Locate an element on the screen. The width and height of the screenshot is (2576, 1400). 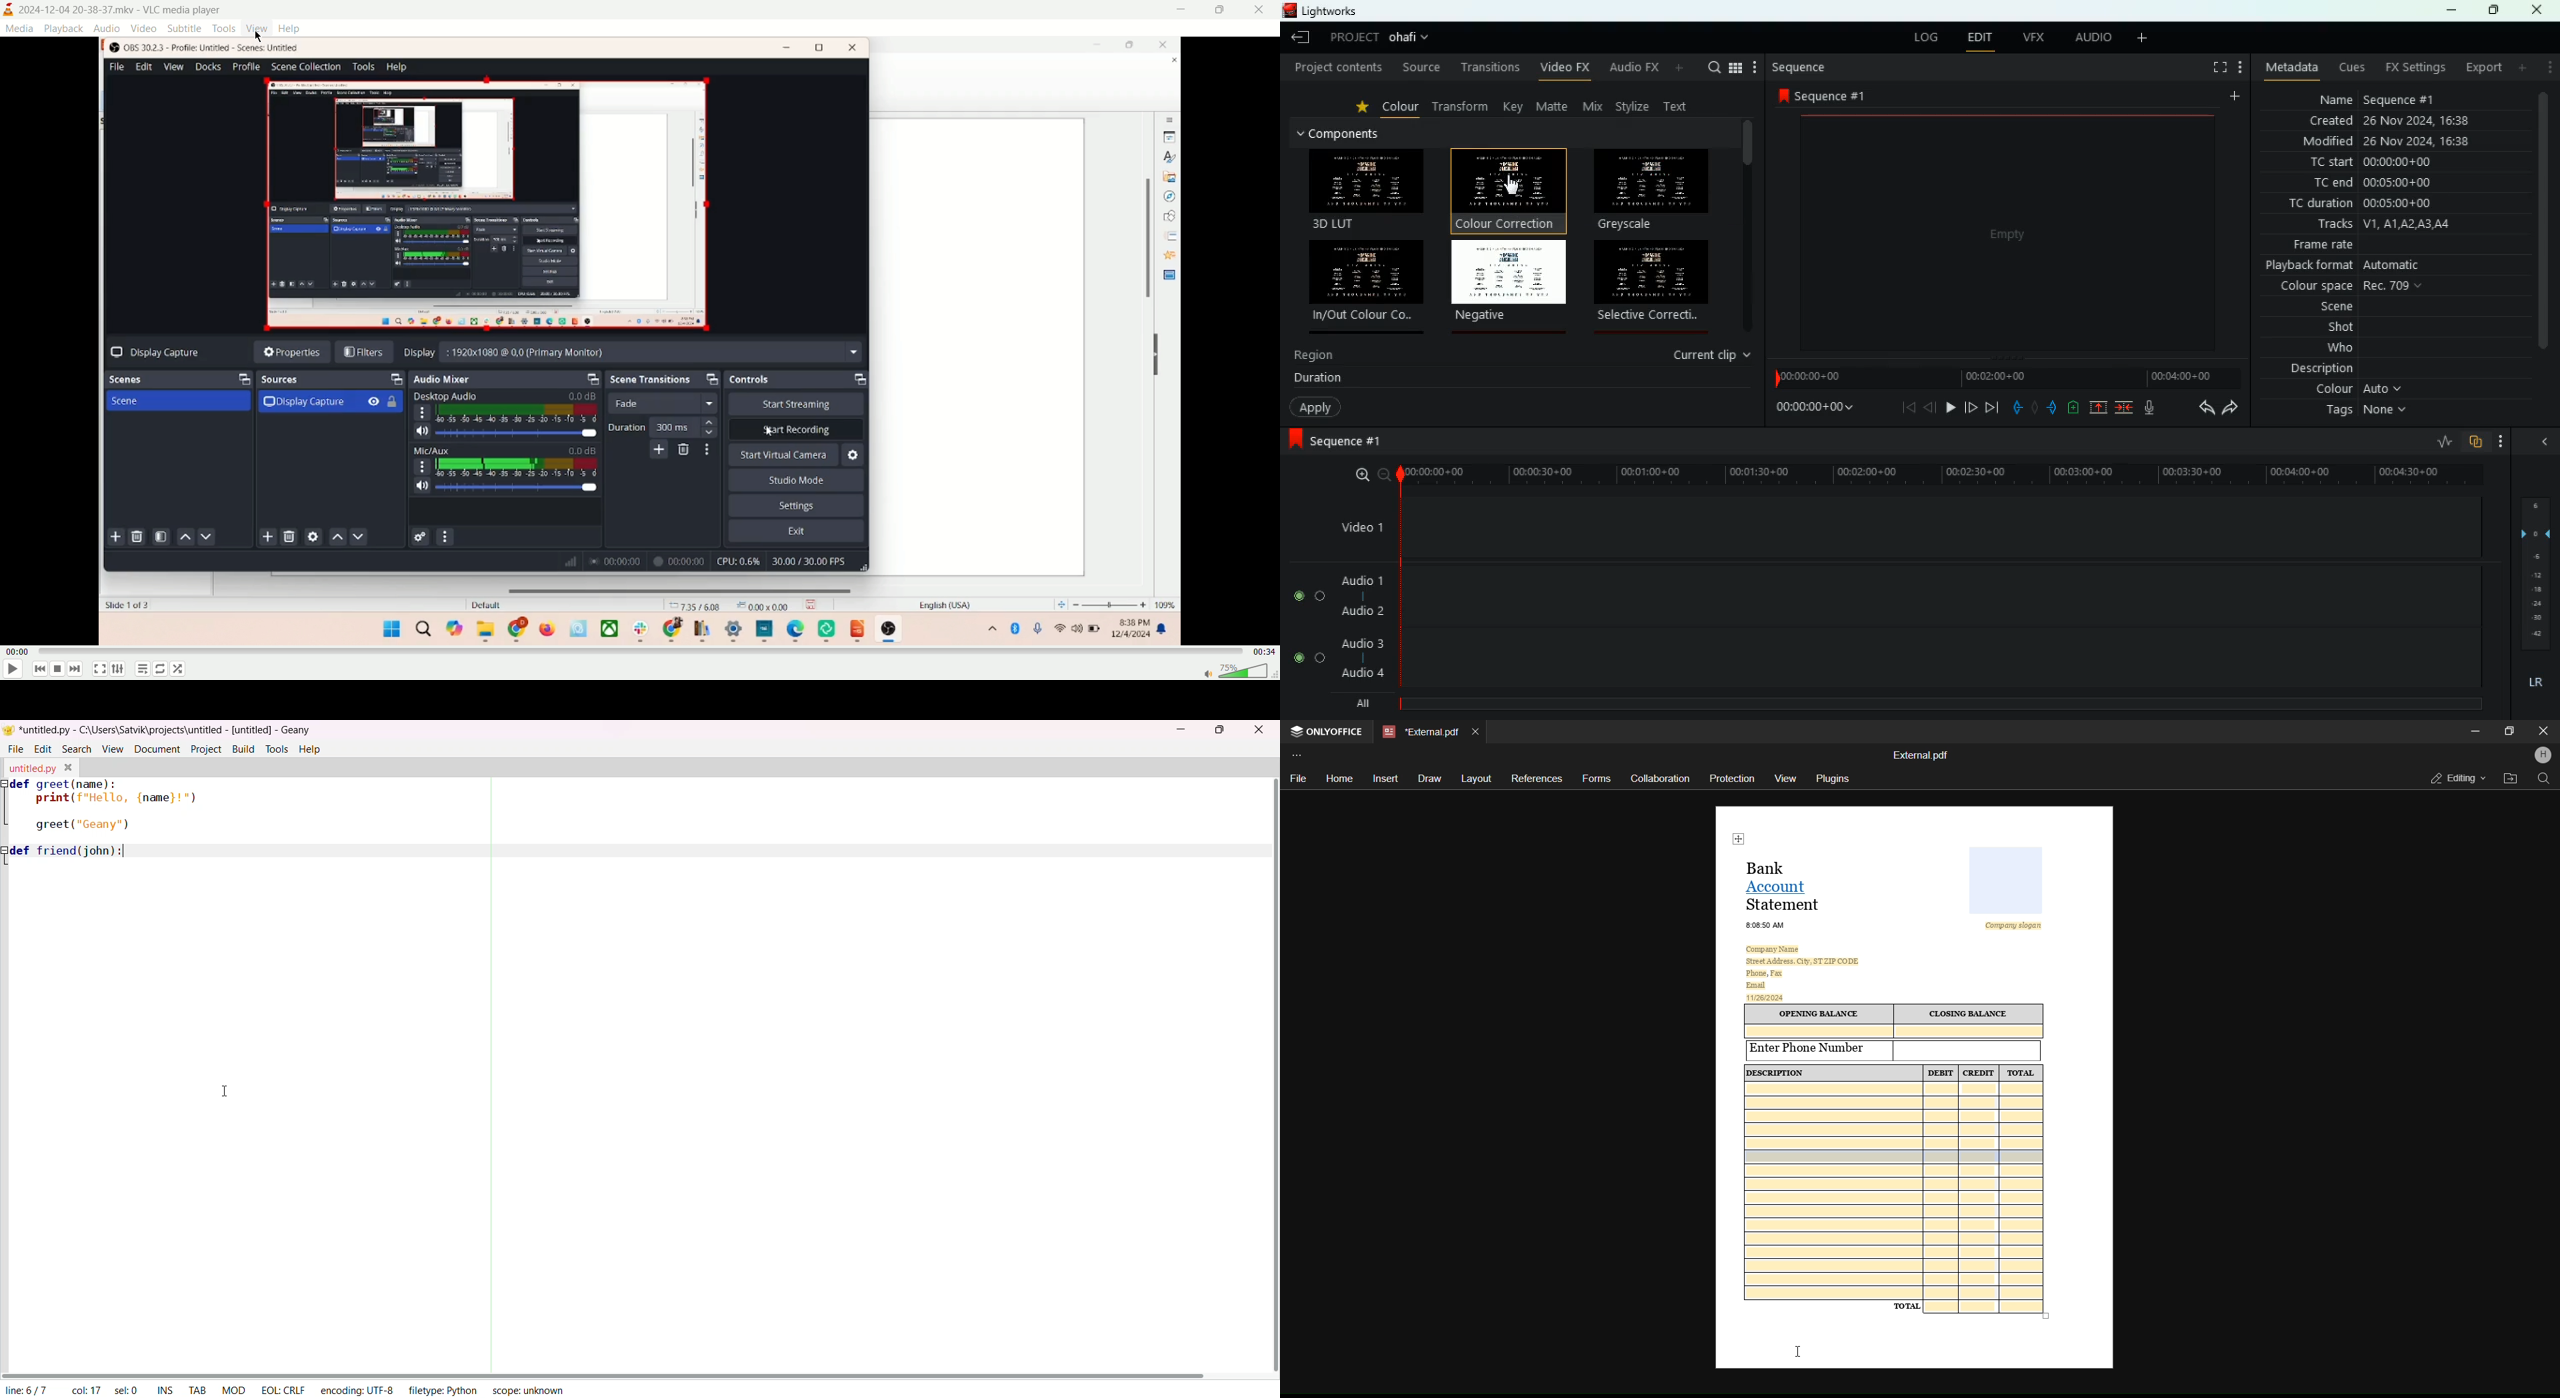
tc end is located at coordinates (2399, 184).